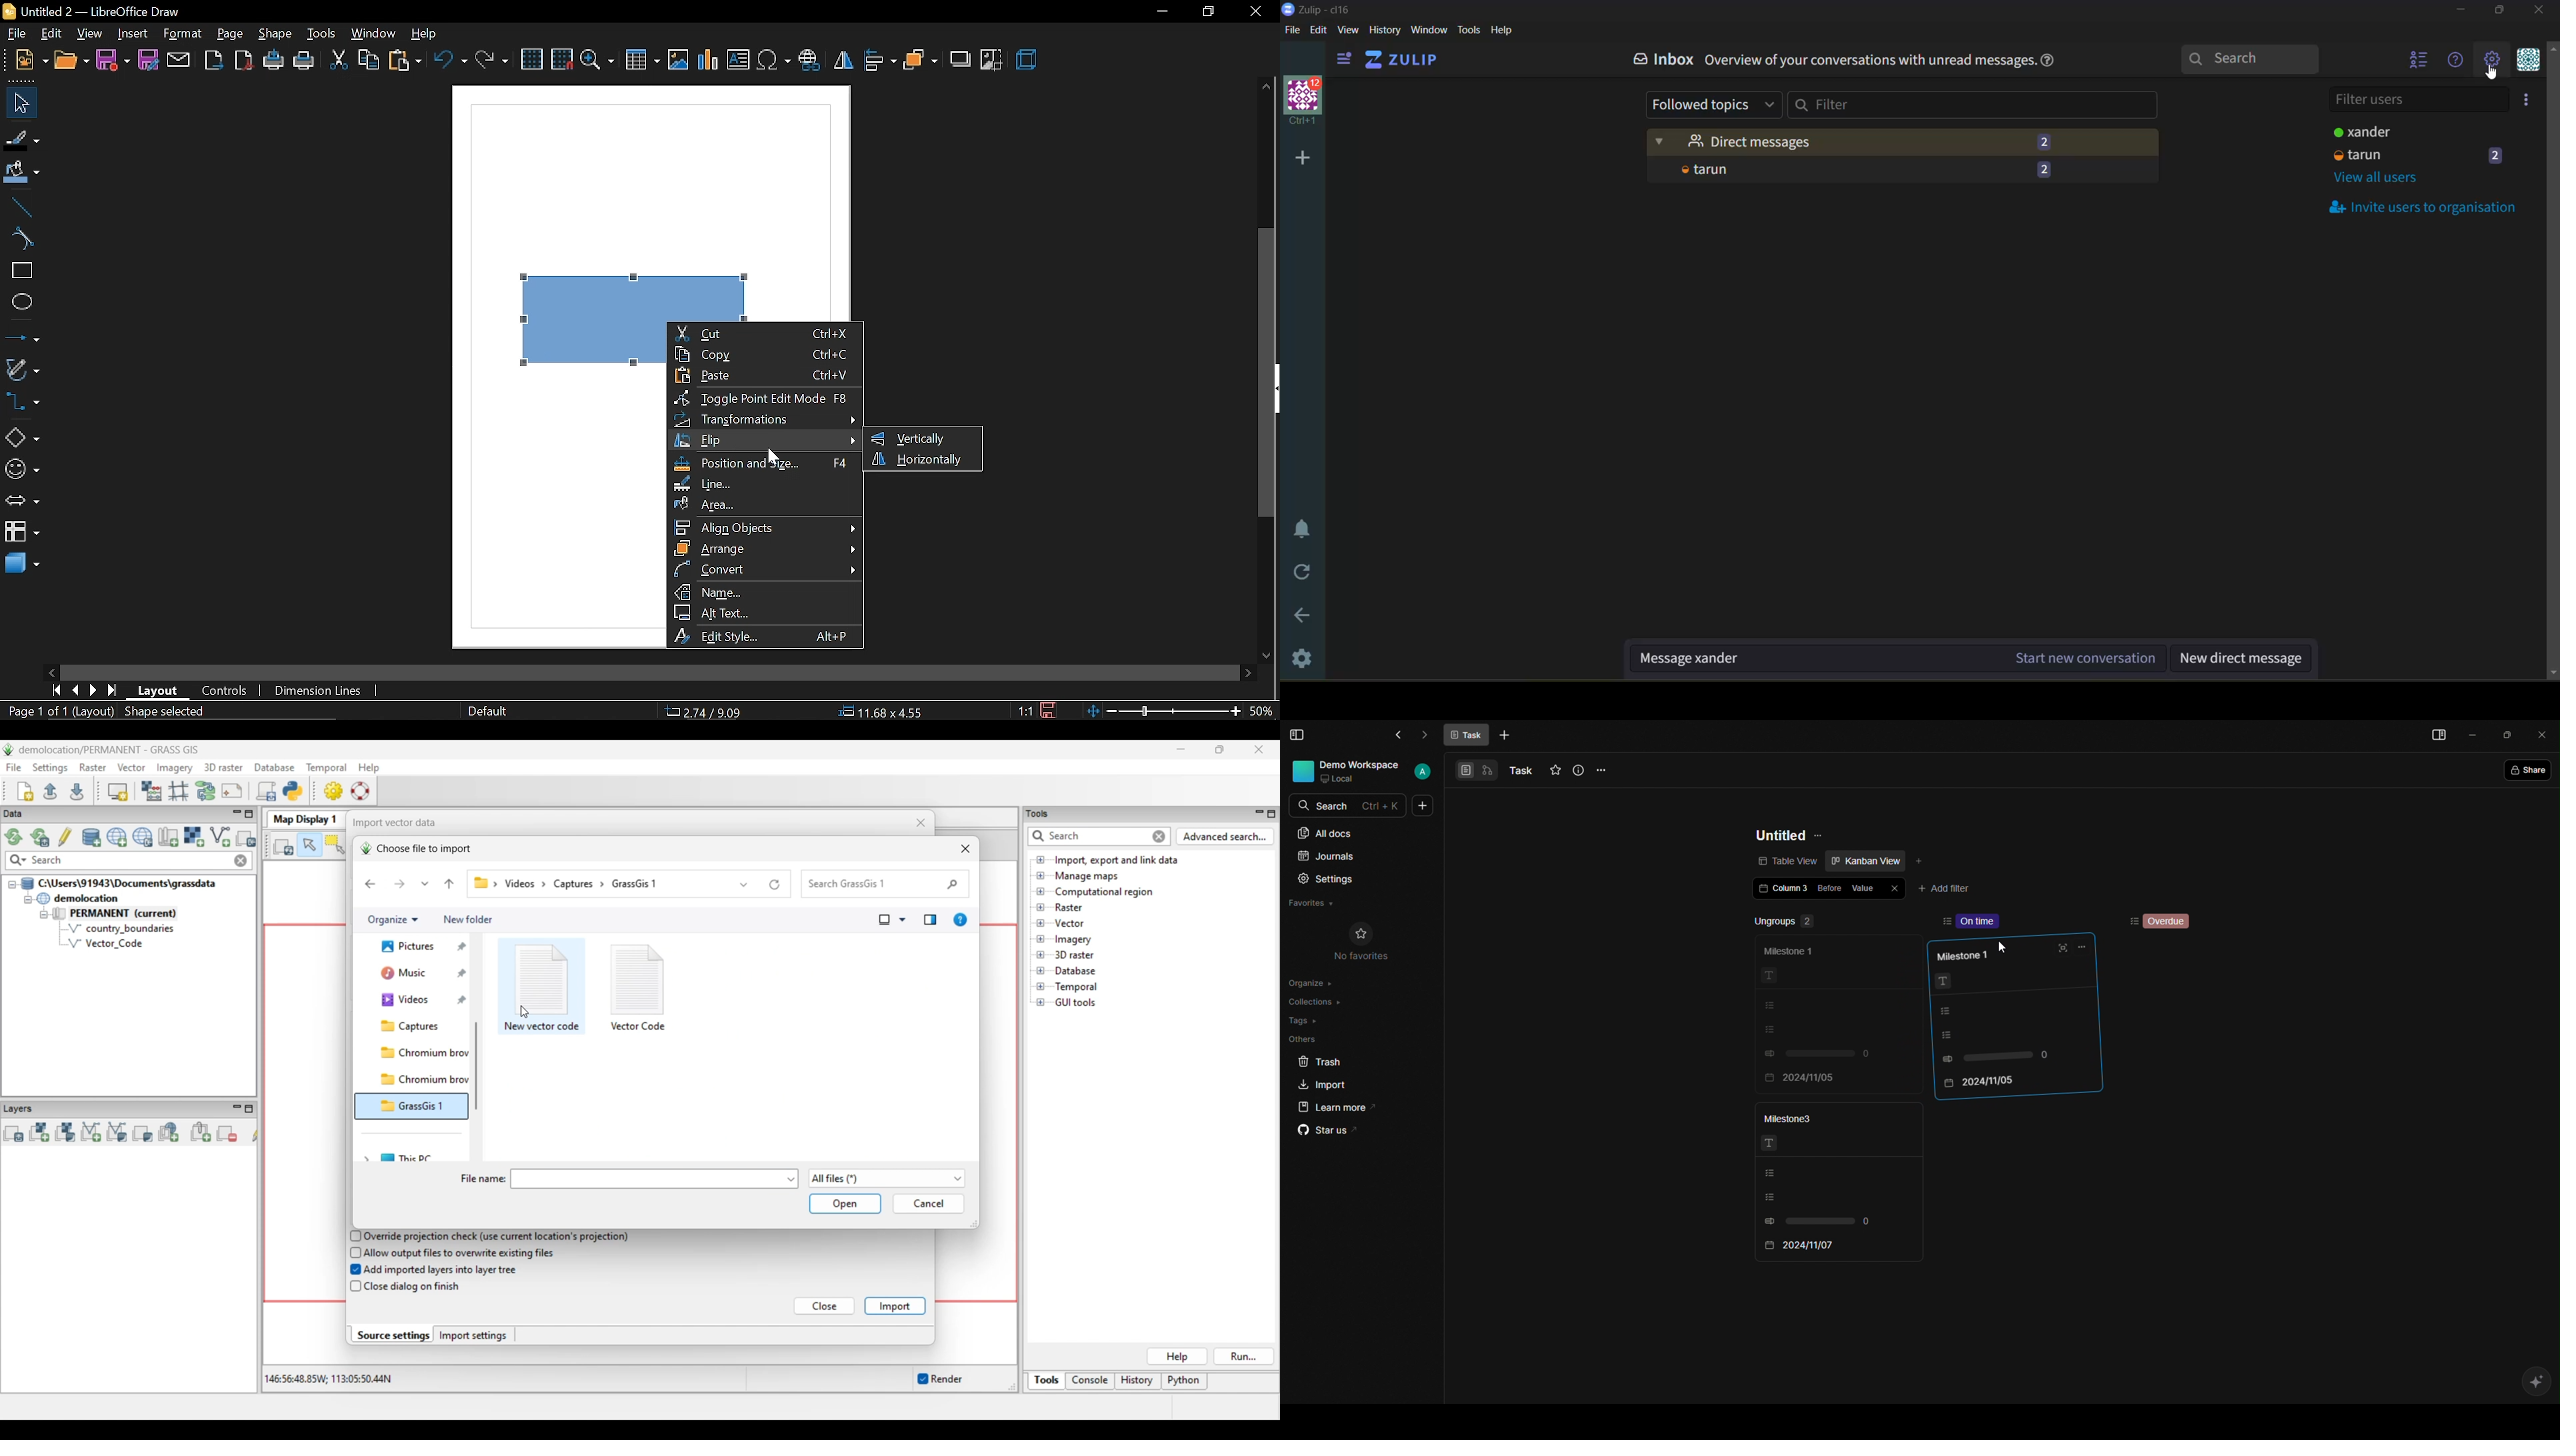 This screenshot has height=1456, width=2576. What do you see at coordinates (158, 691) in the screenshot?
I see `layout` at bounding box center [158, 691].